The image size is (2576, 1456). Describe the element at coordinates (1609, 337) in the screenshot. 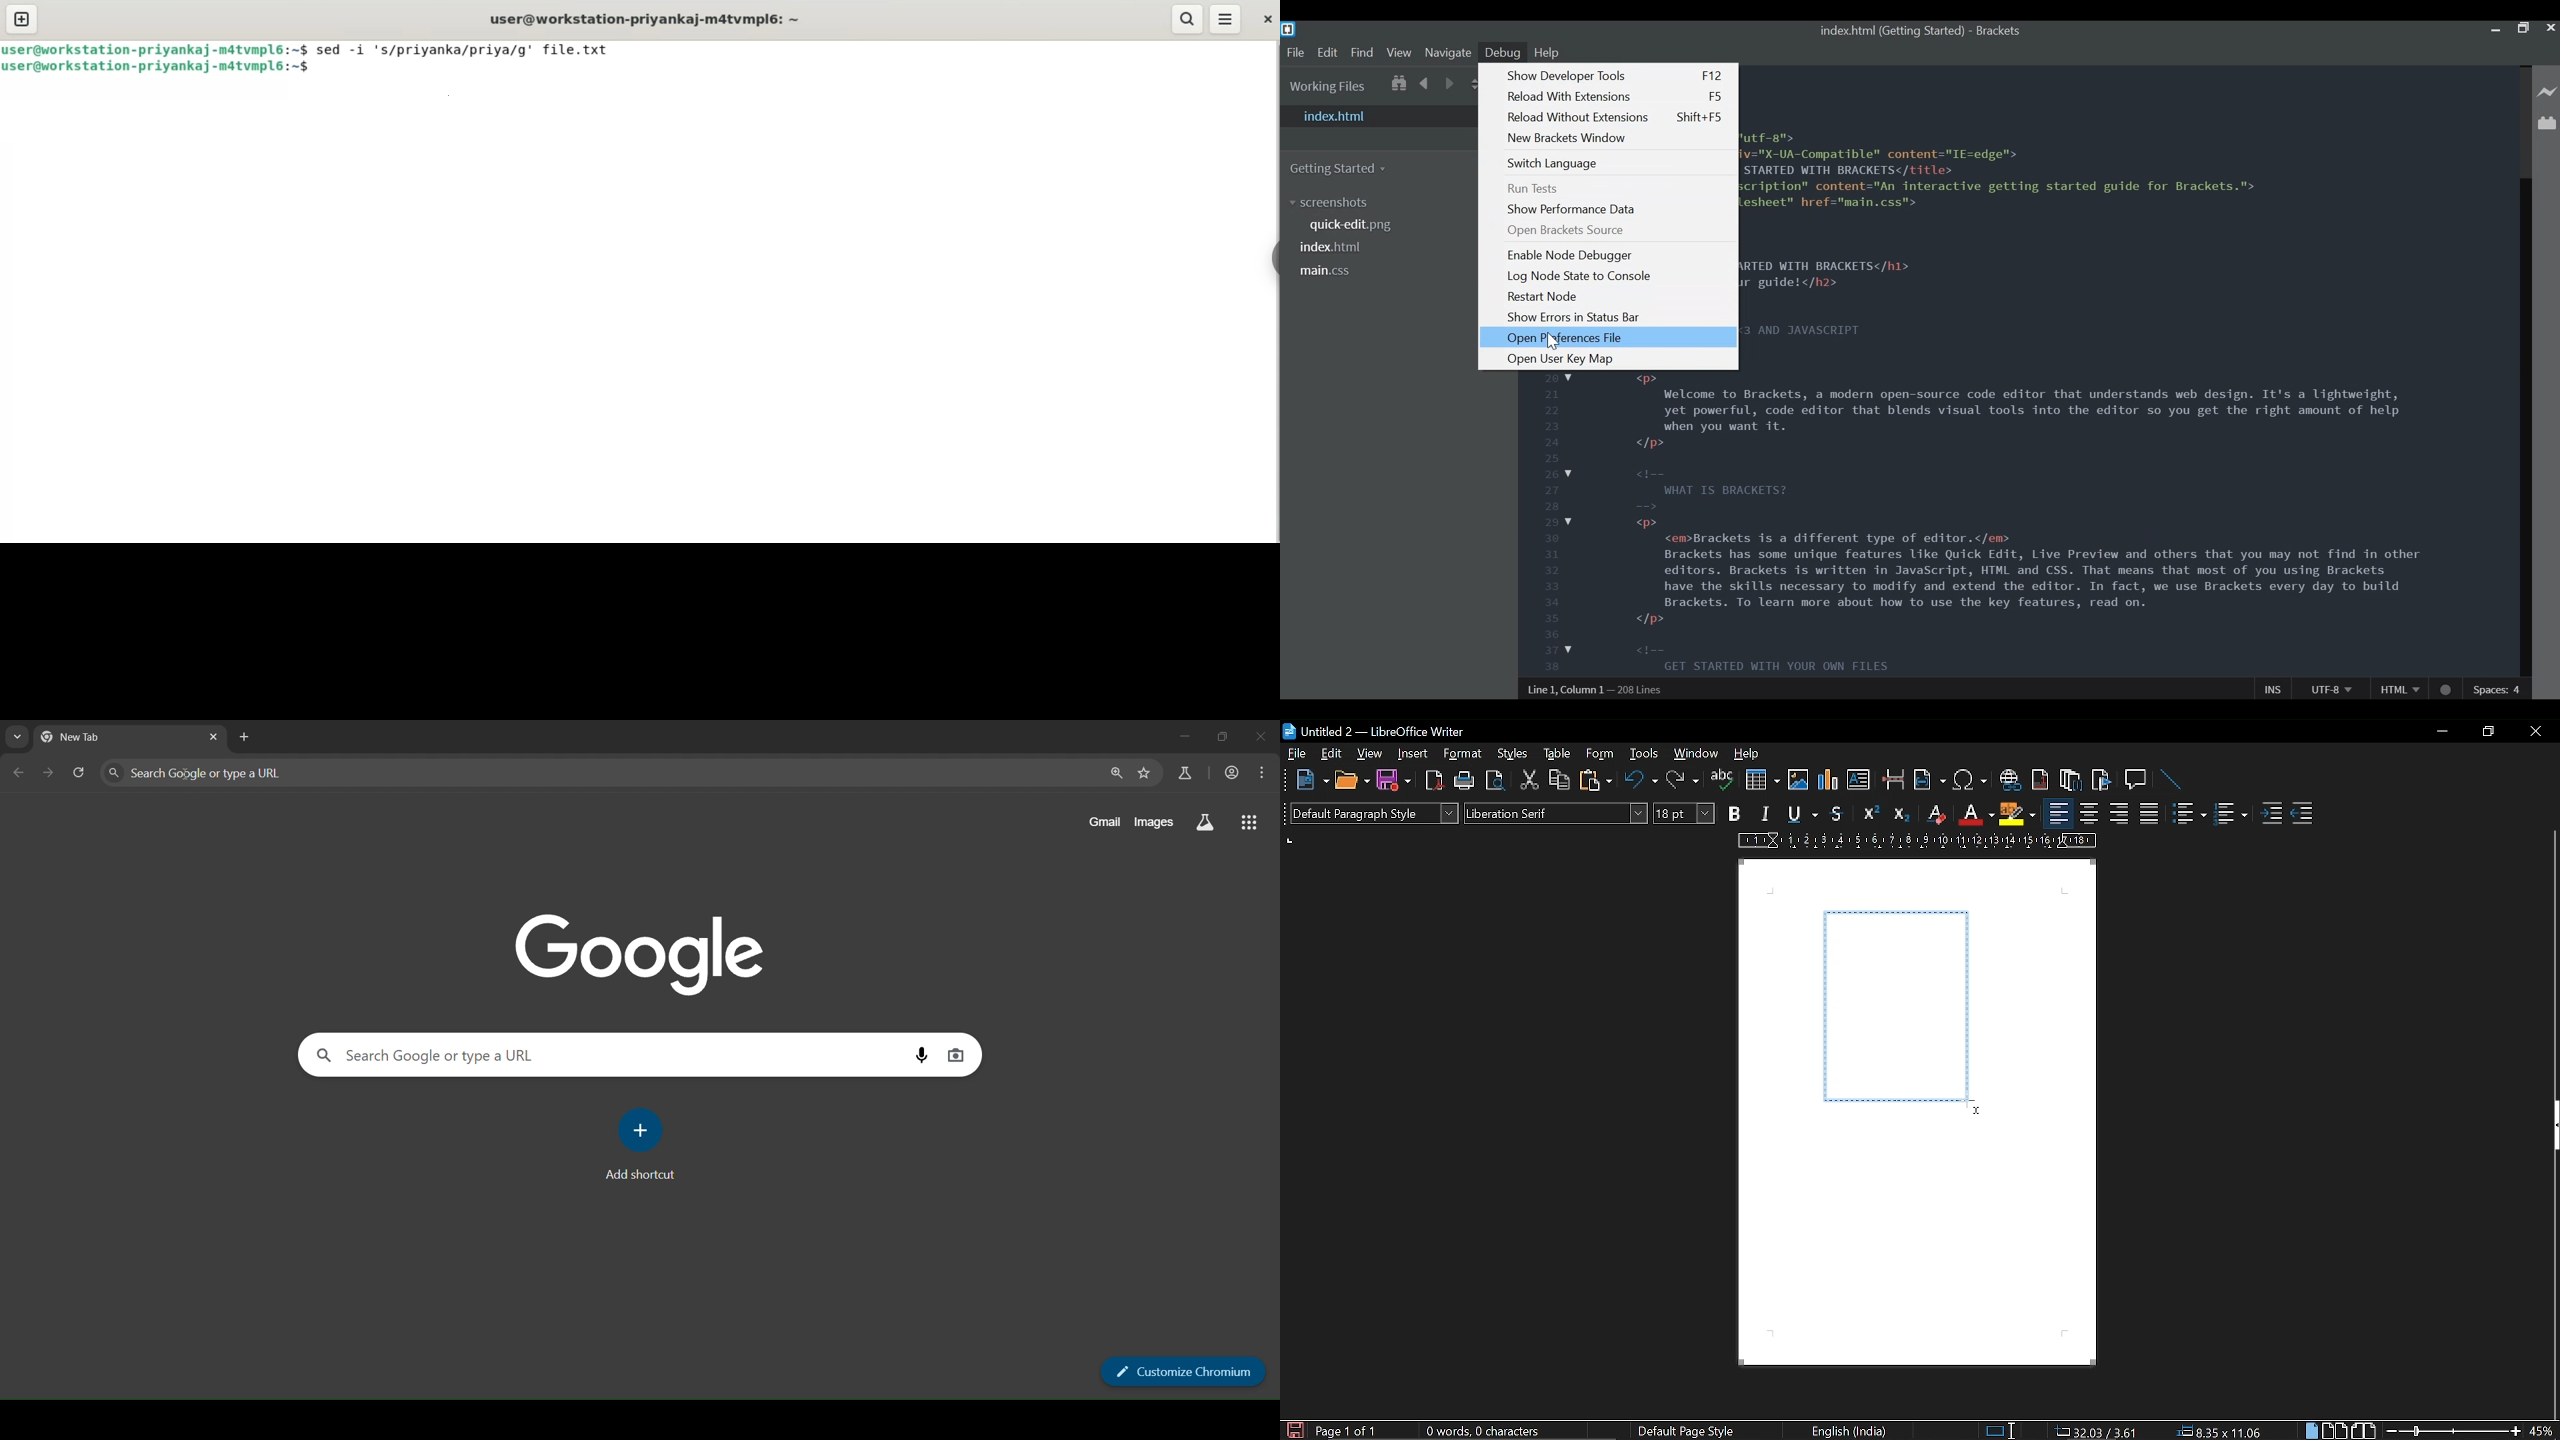

I see `Open Preferences File` at that location.